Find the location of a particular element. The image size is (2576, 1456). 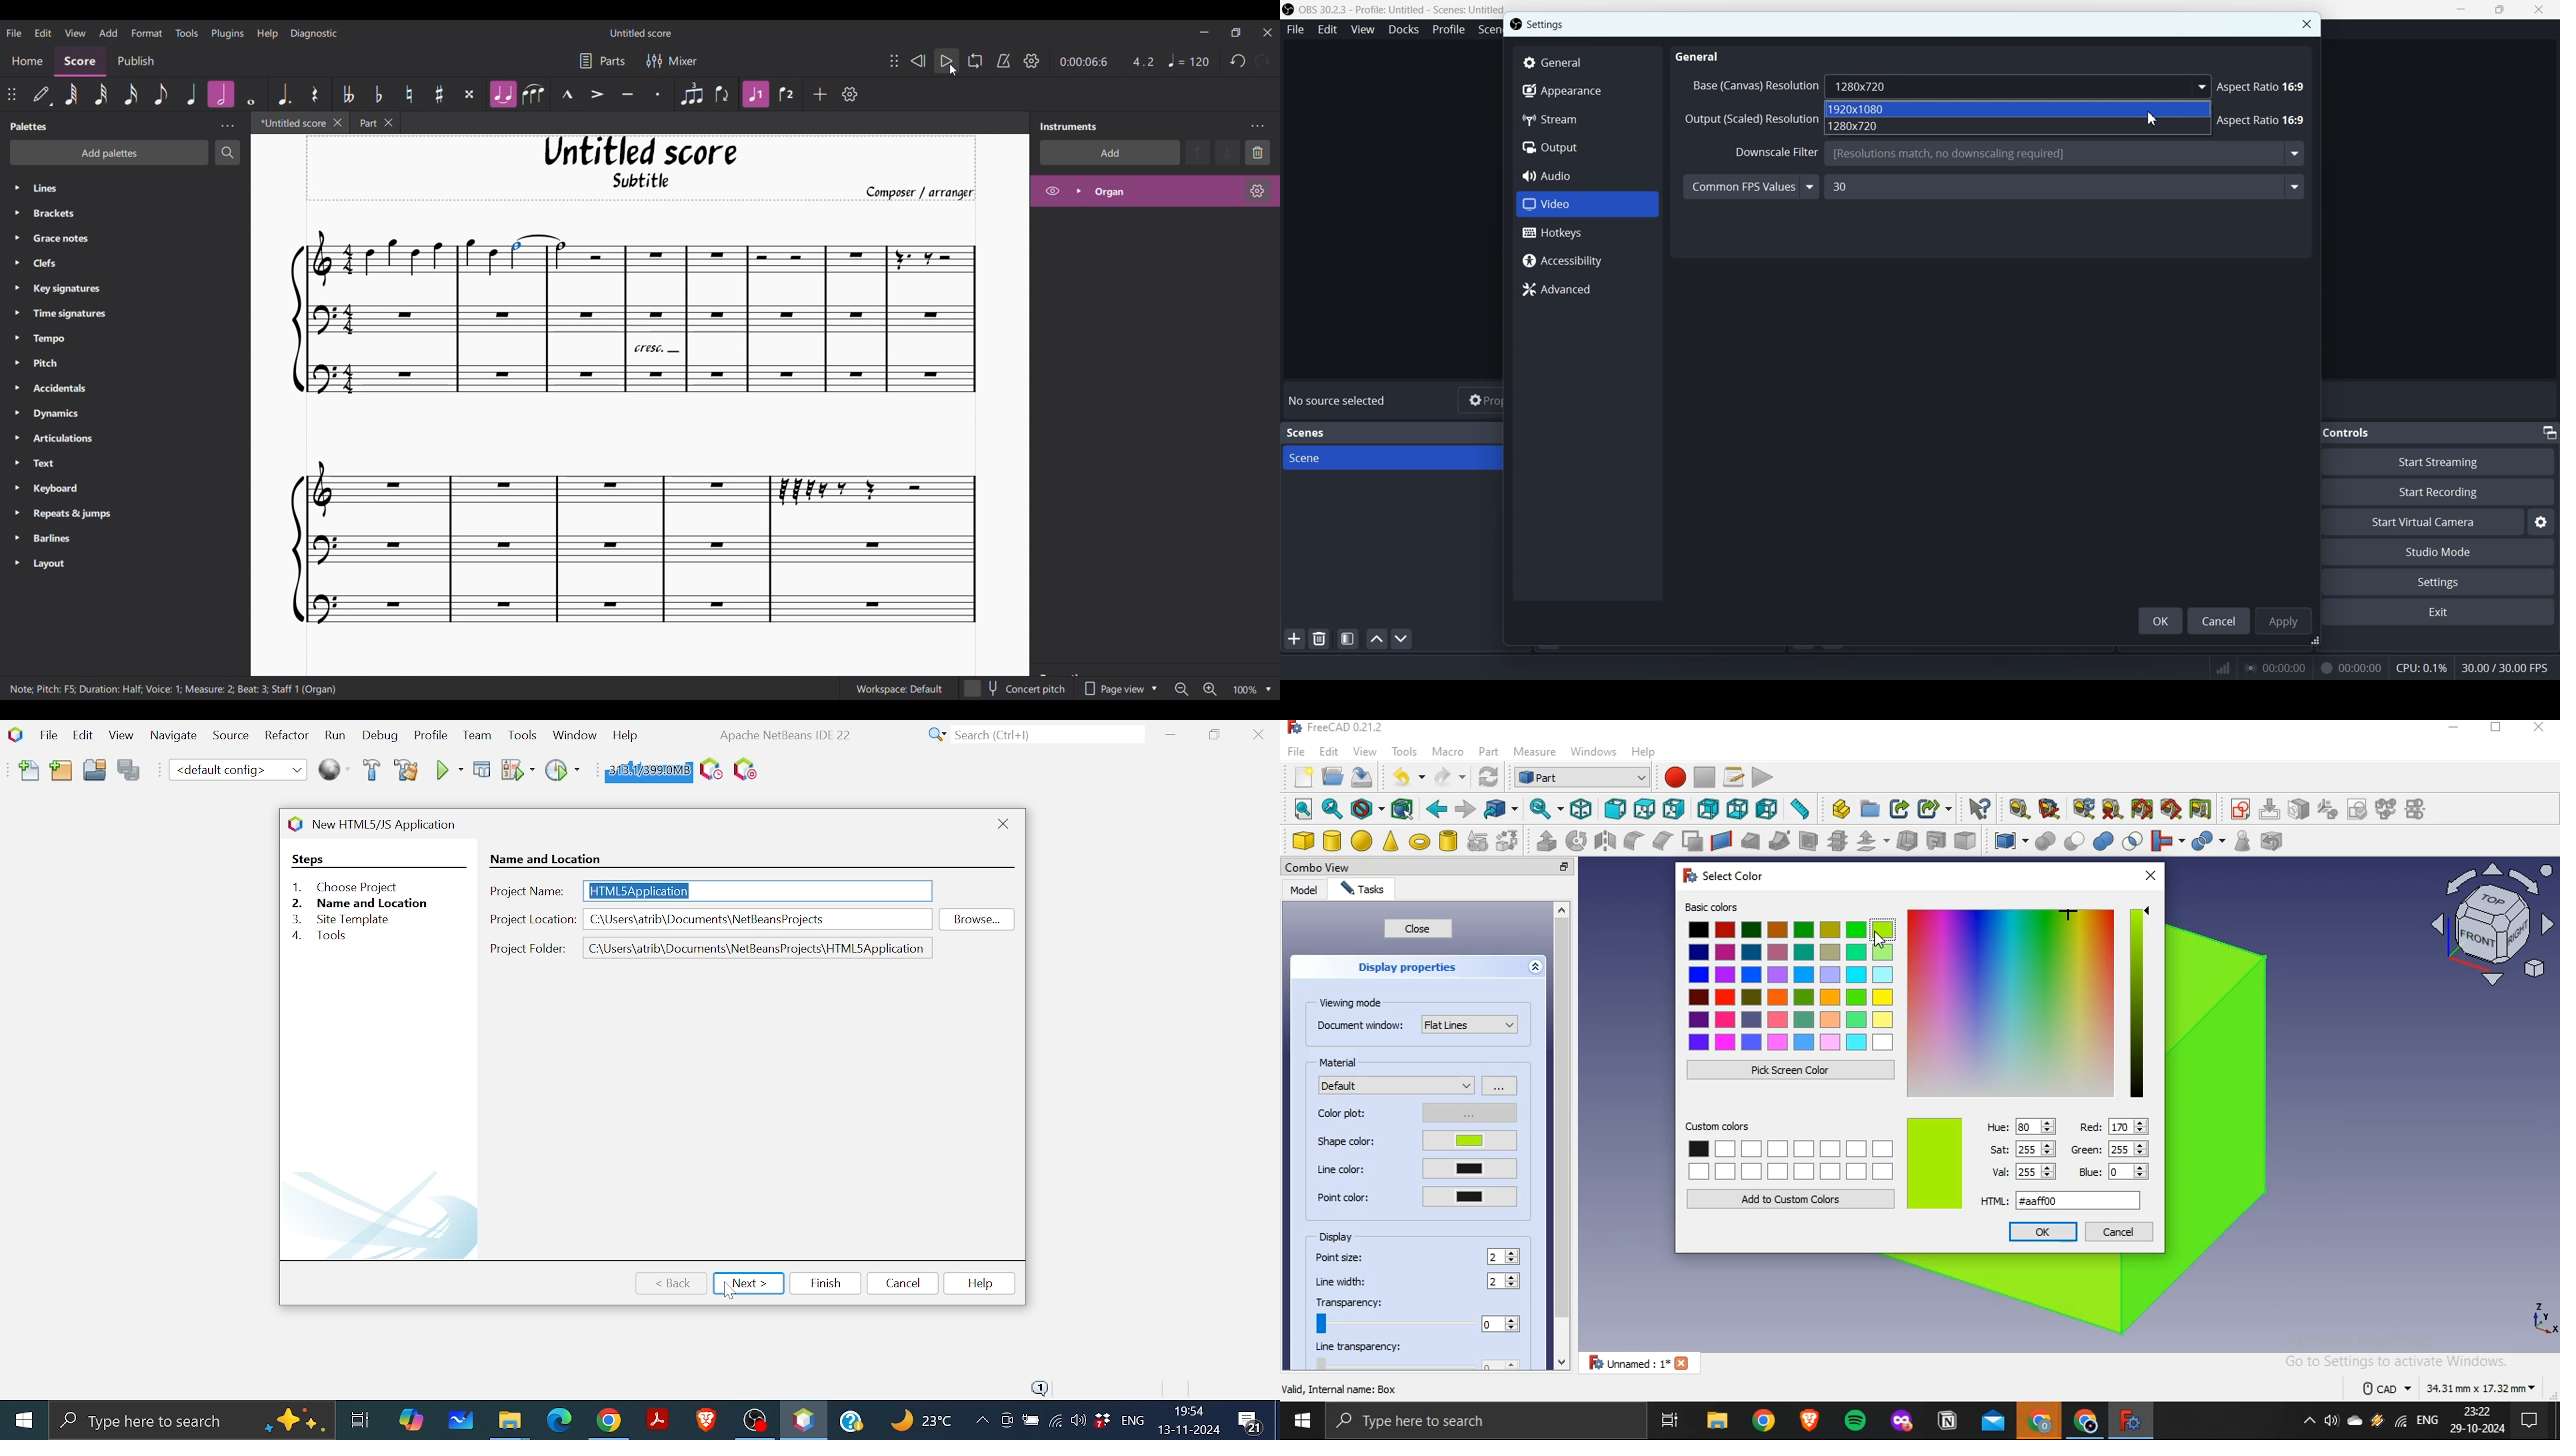

Docks is located at coordinates (1403, 30).